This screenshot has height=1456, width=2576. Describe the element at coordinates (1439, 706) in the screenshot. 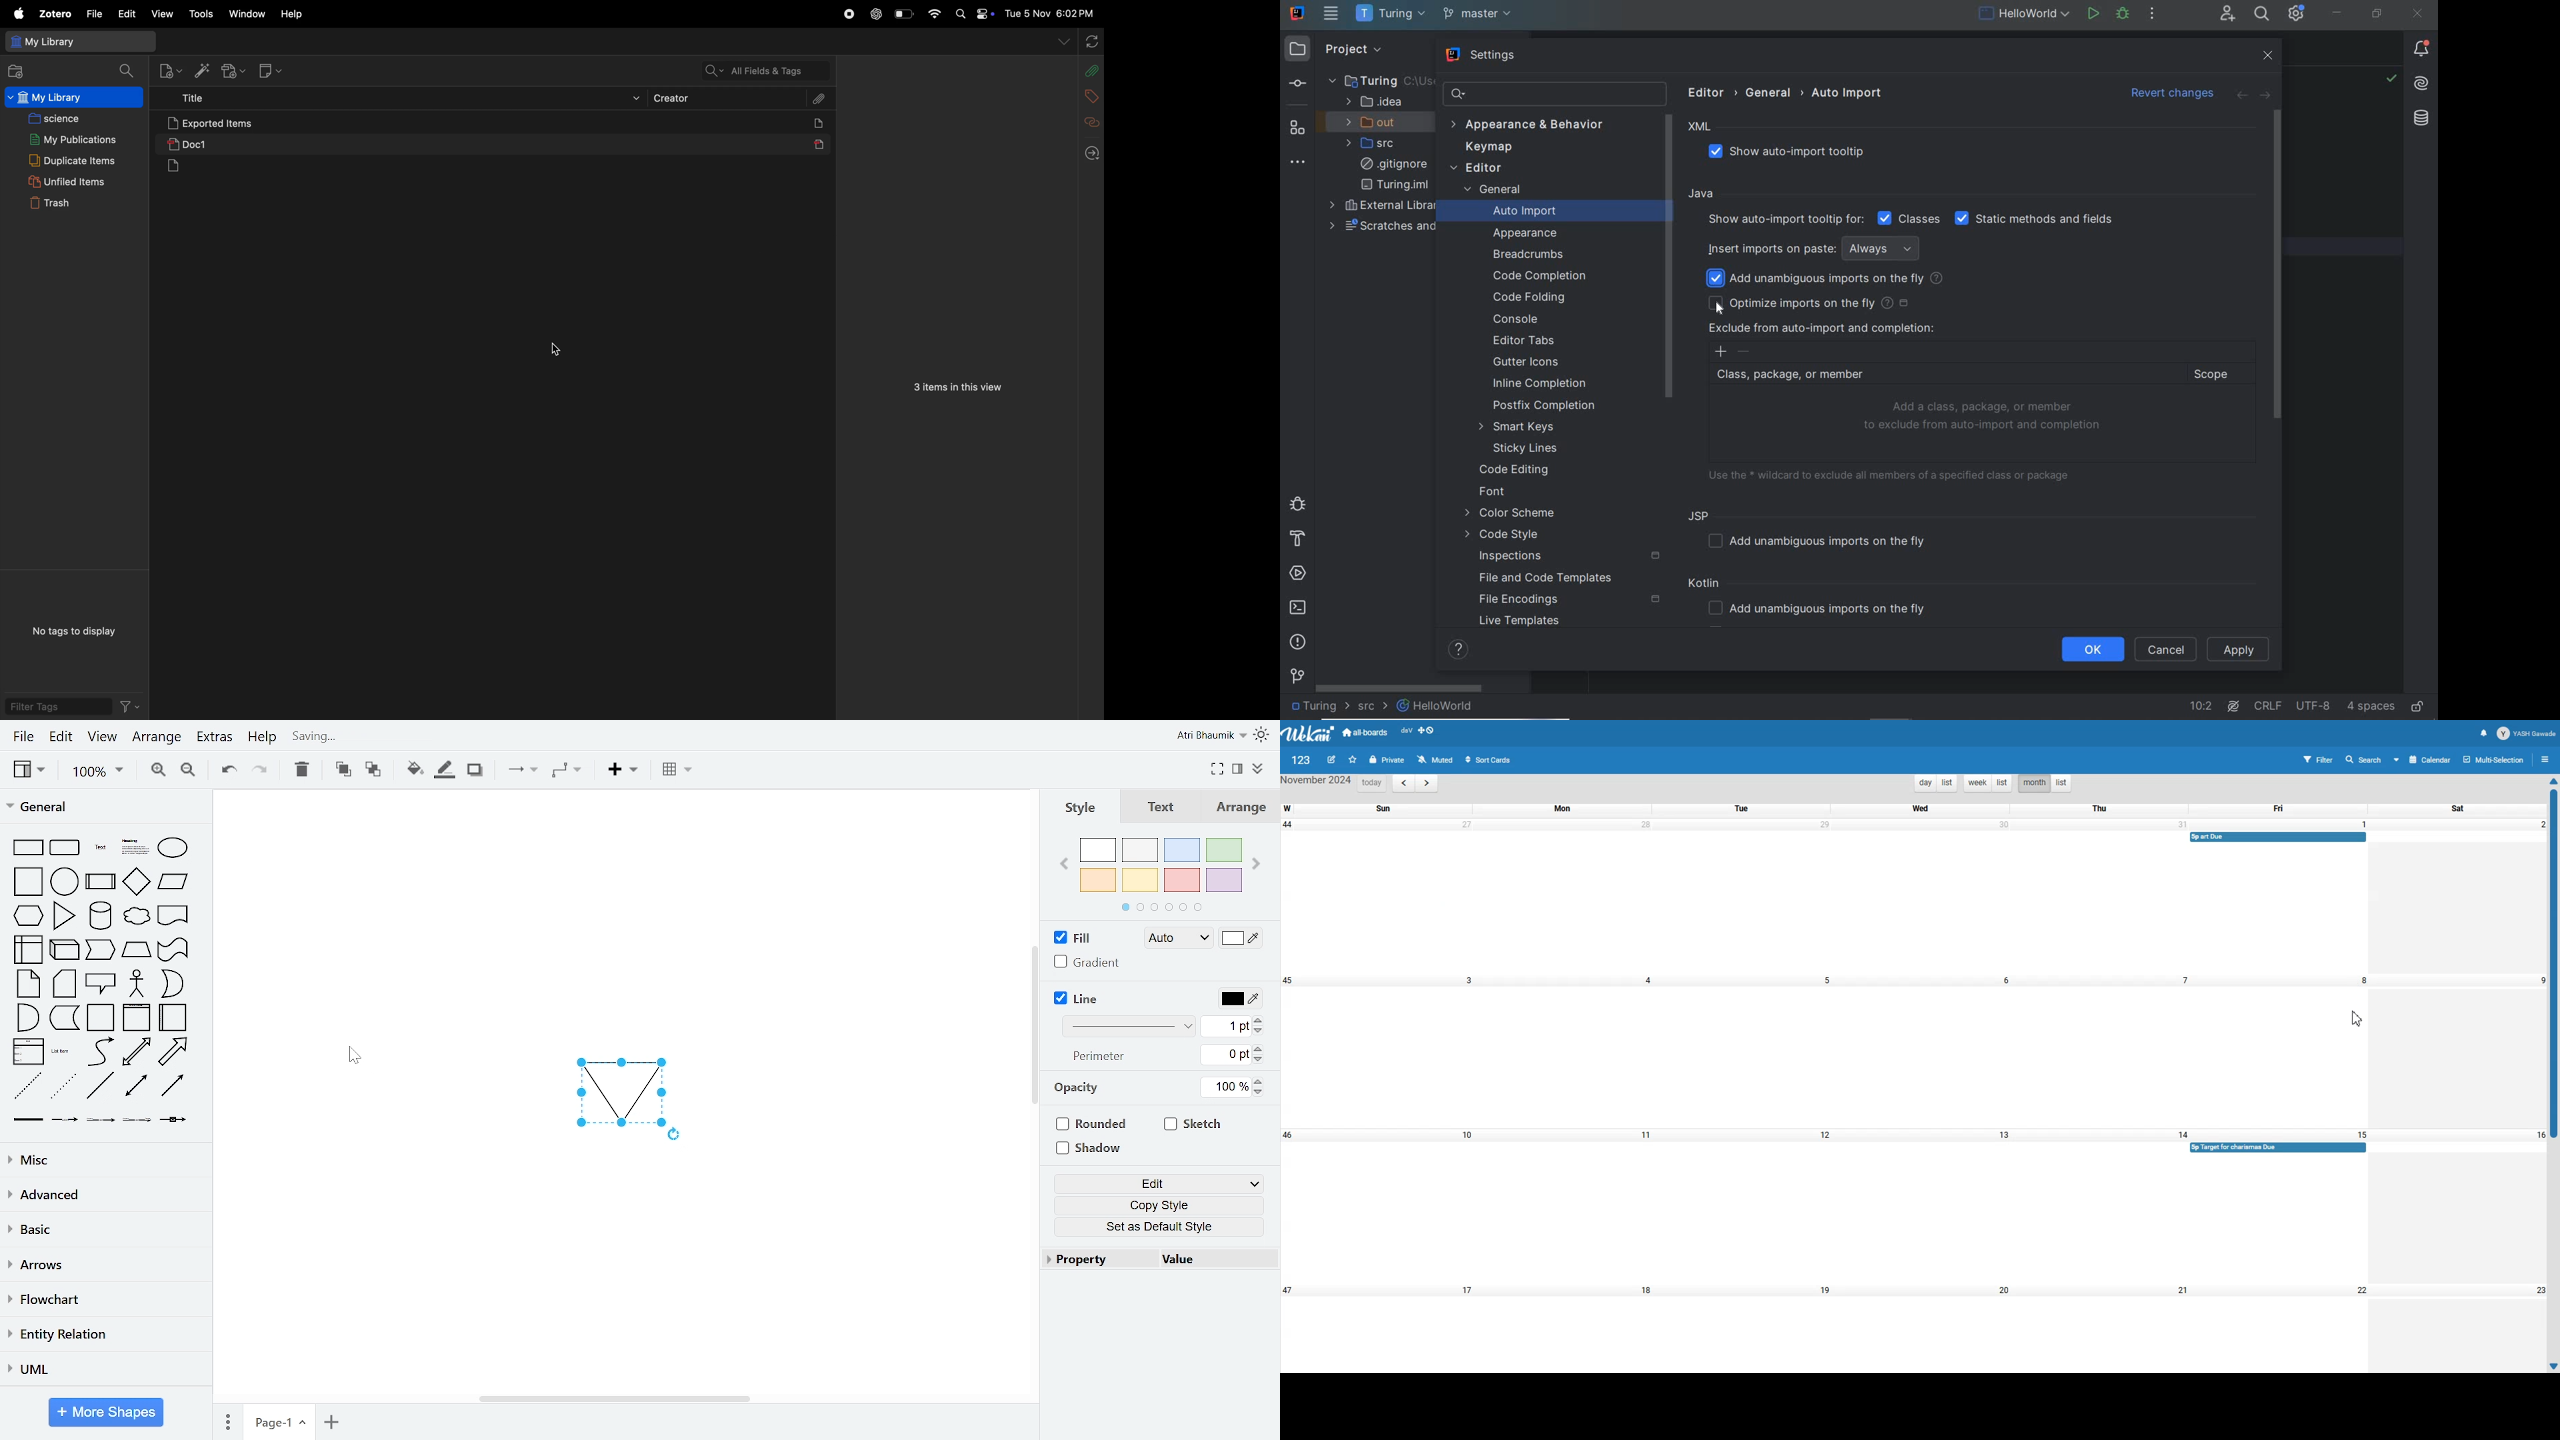

I see `HELLOWORLD(FILE NAME)` at that location.